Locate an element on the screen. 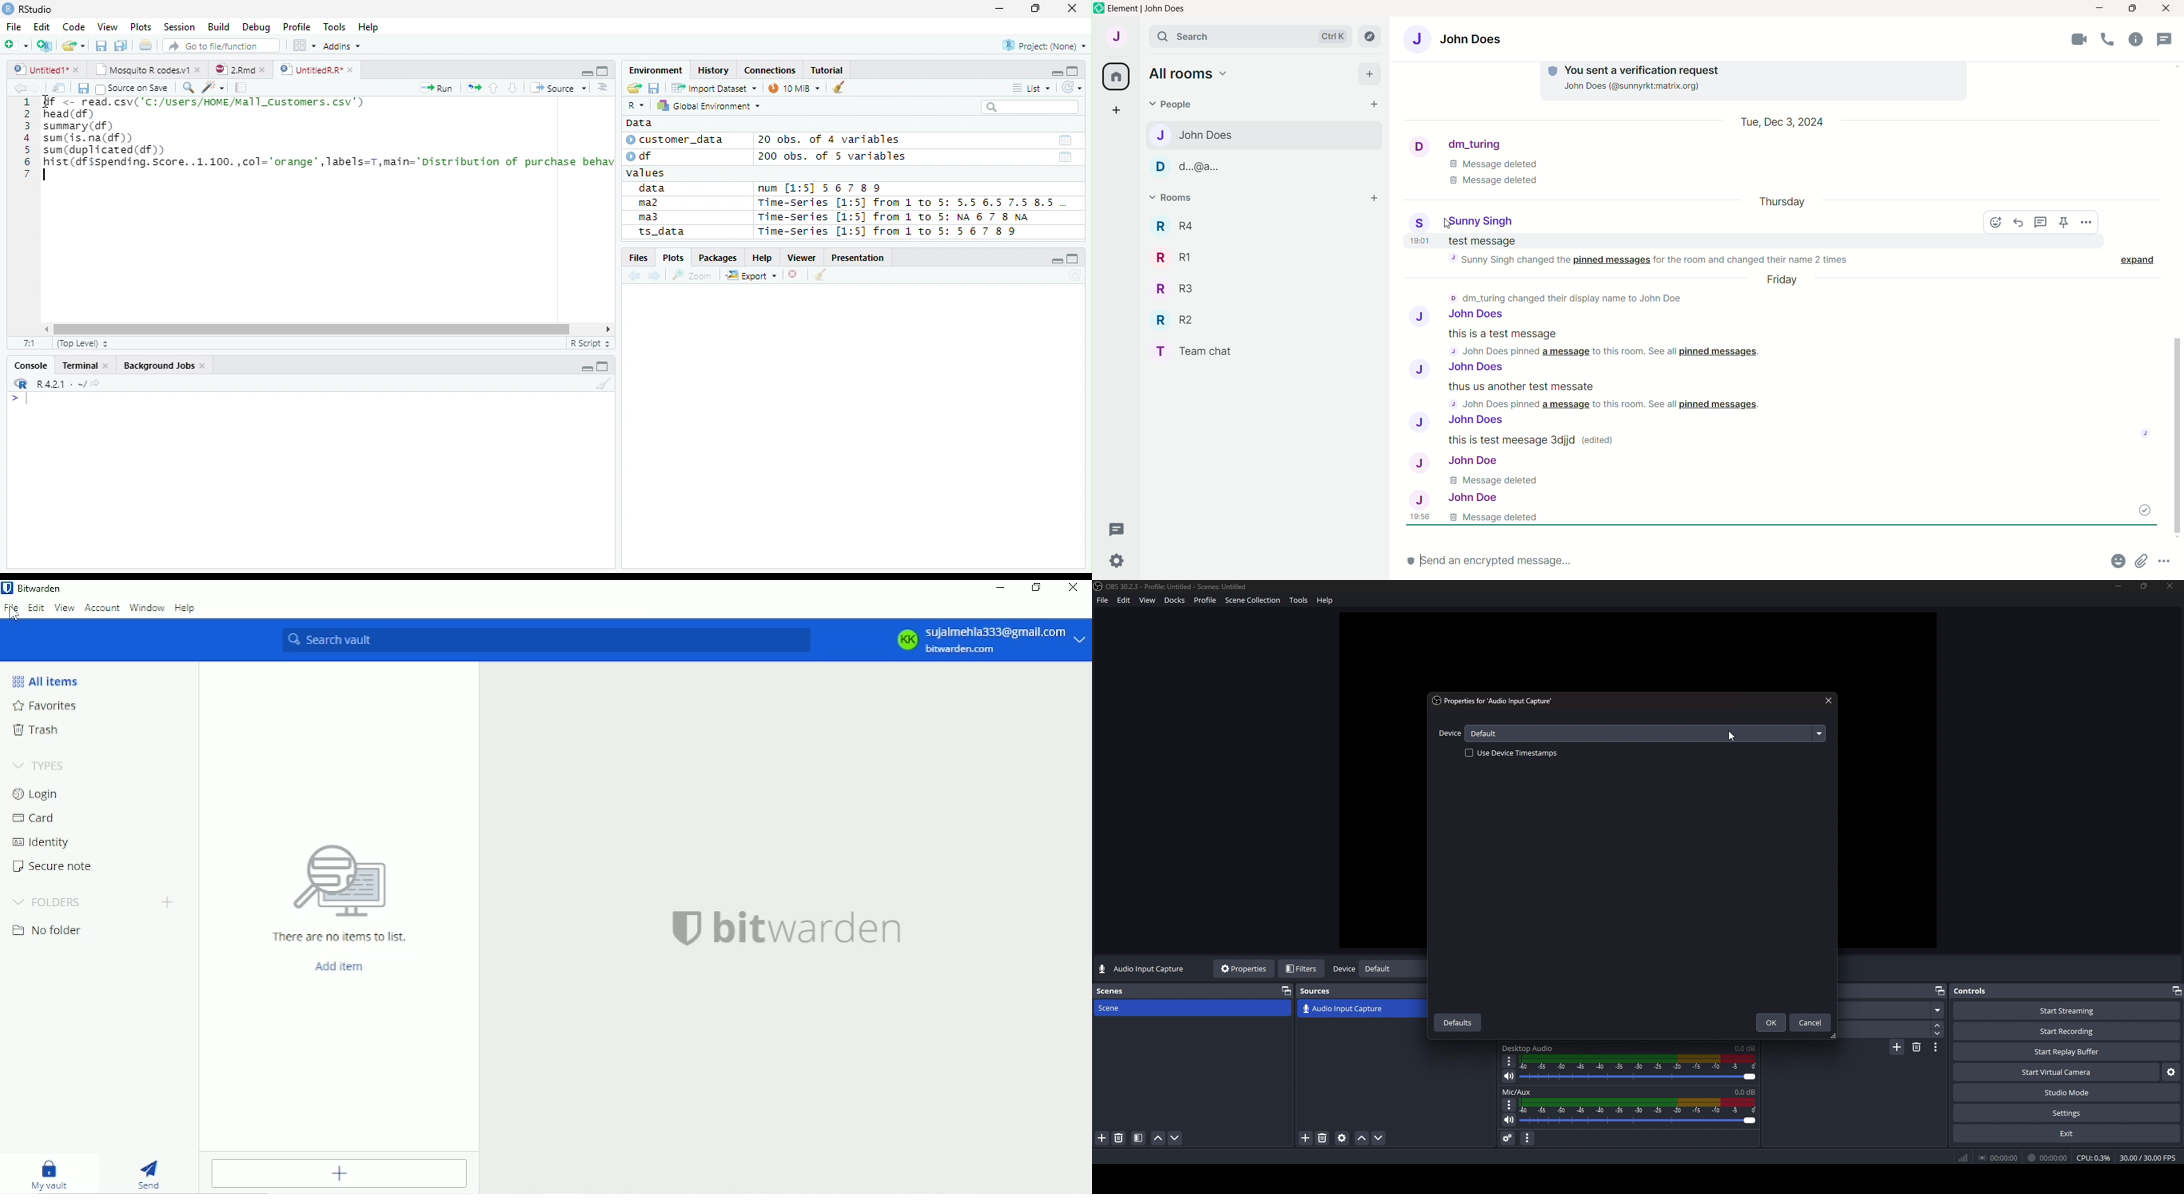  Clean is located at coordinates (821, 275).